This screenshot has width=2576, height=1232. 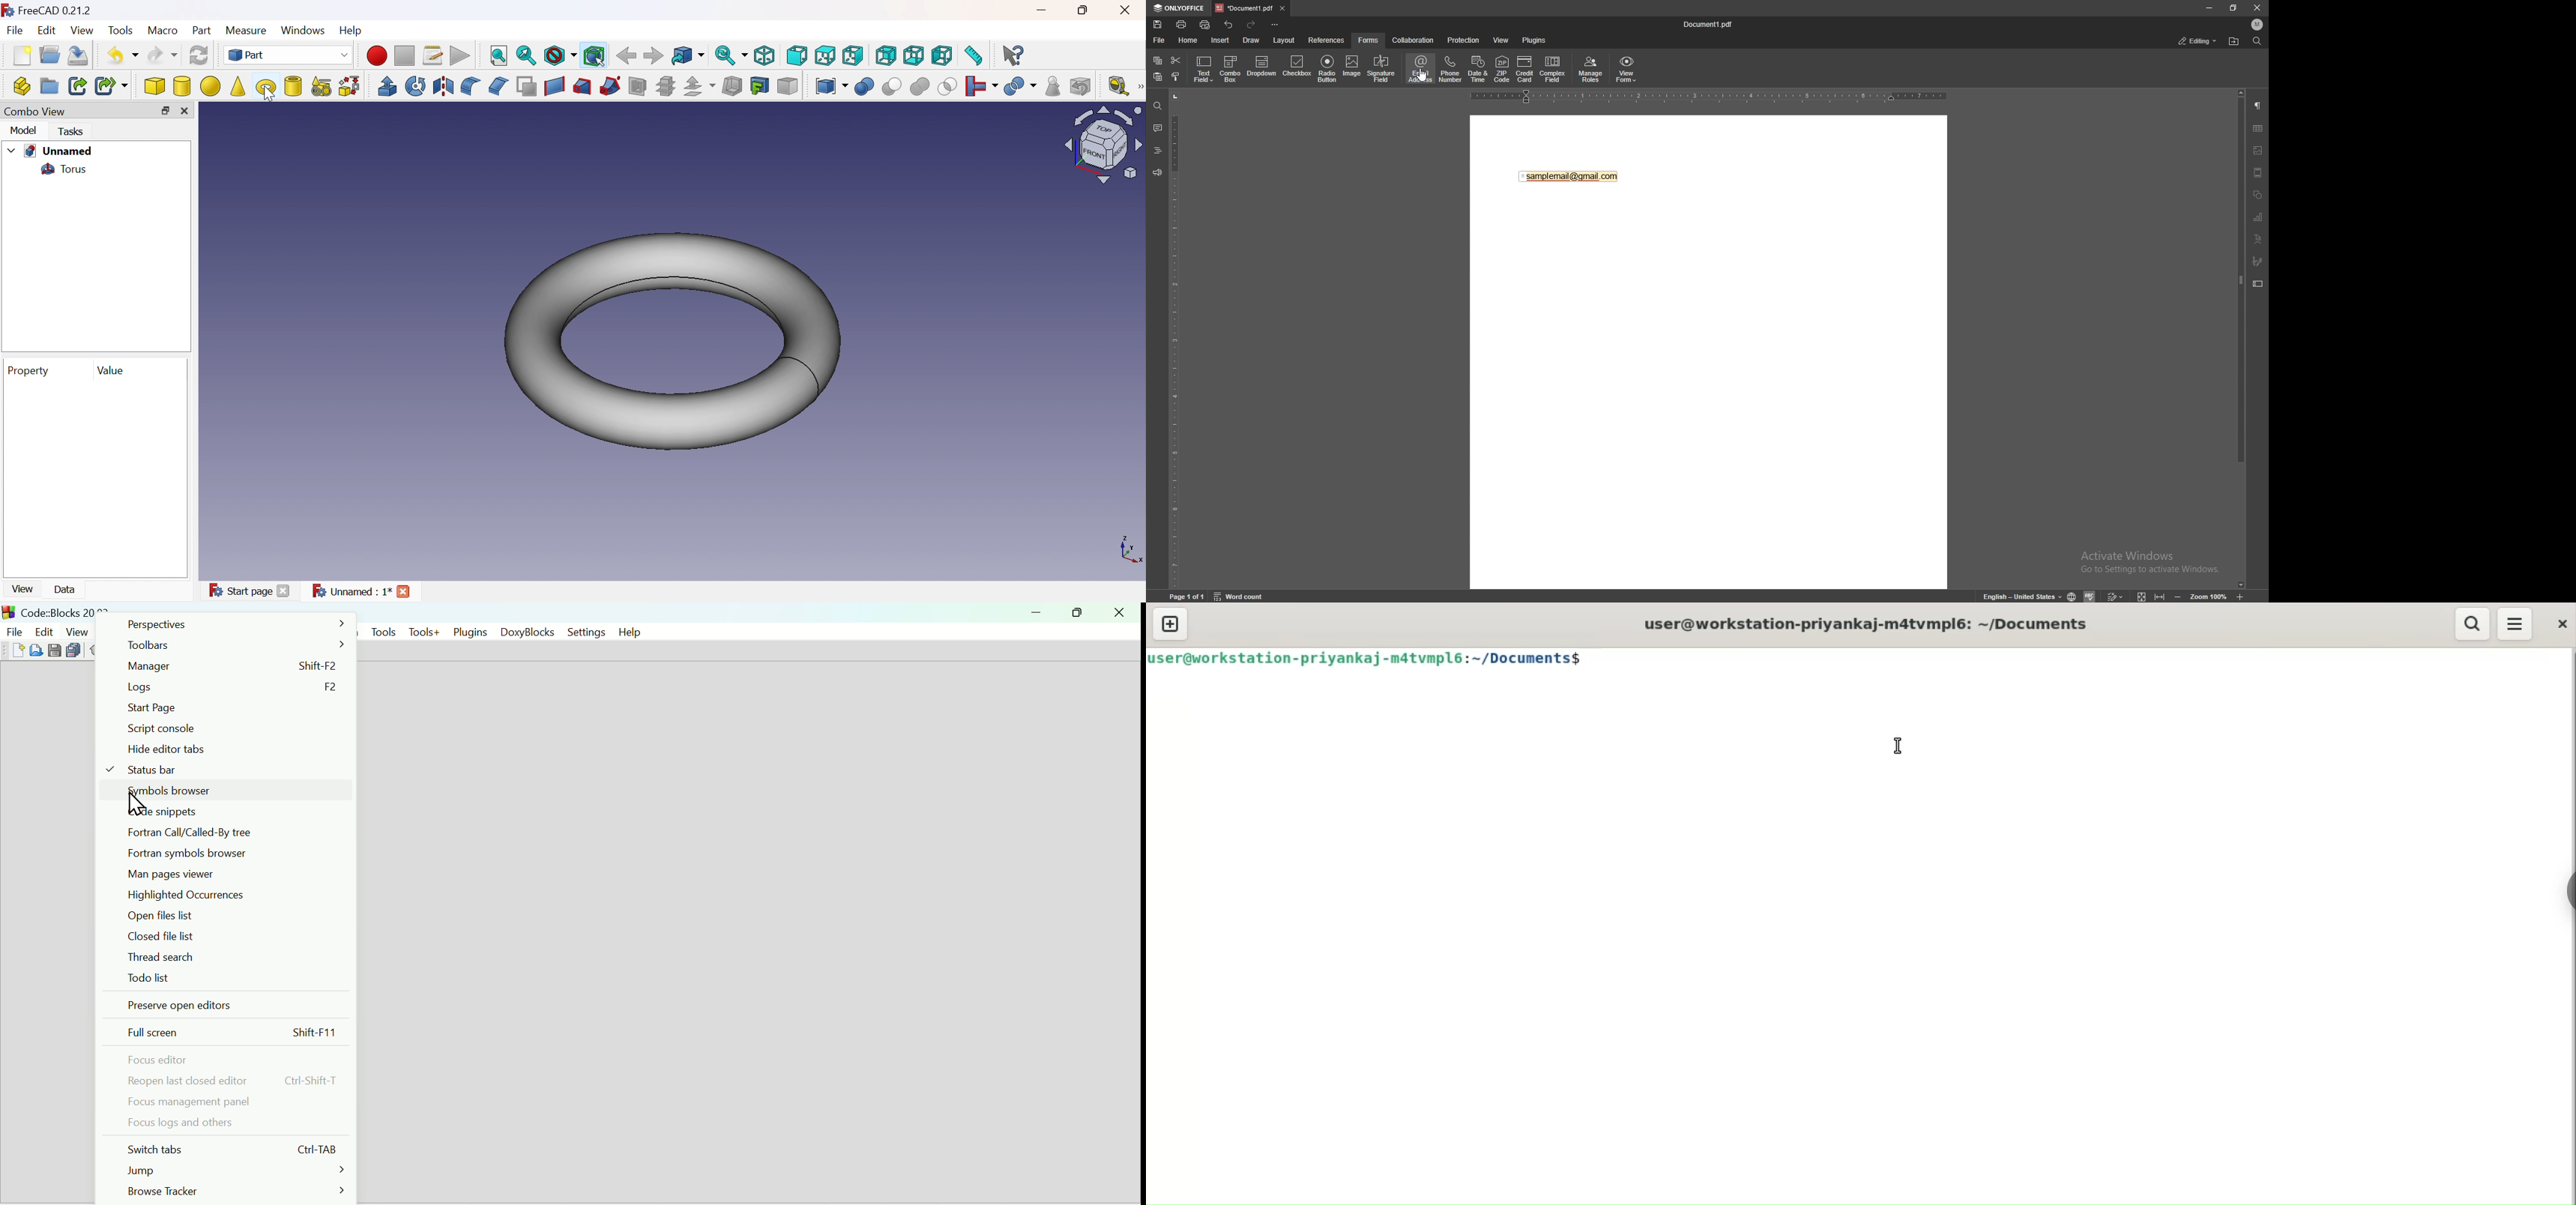 I want to click on heading, so click(x=1157, y=150).